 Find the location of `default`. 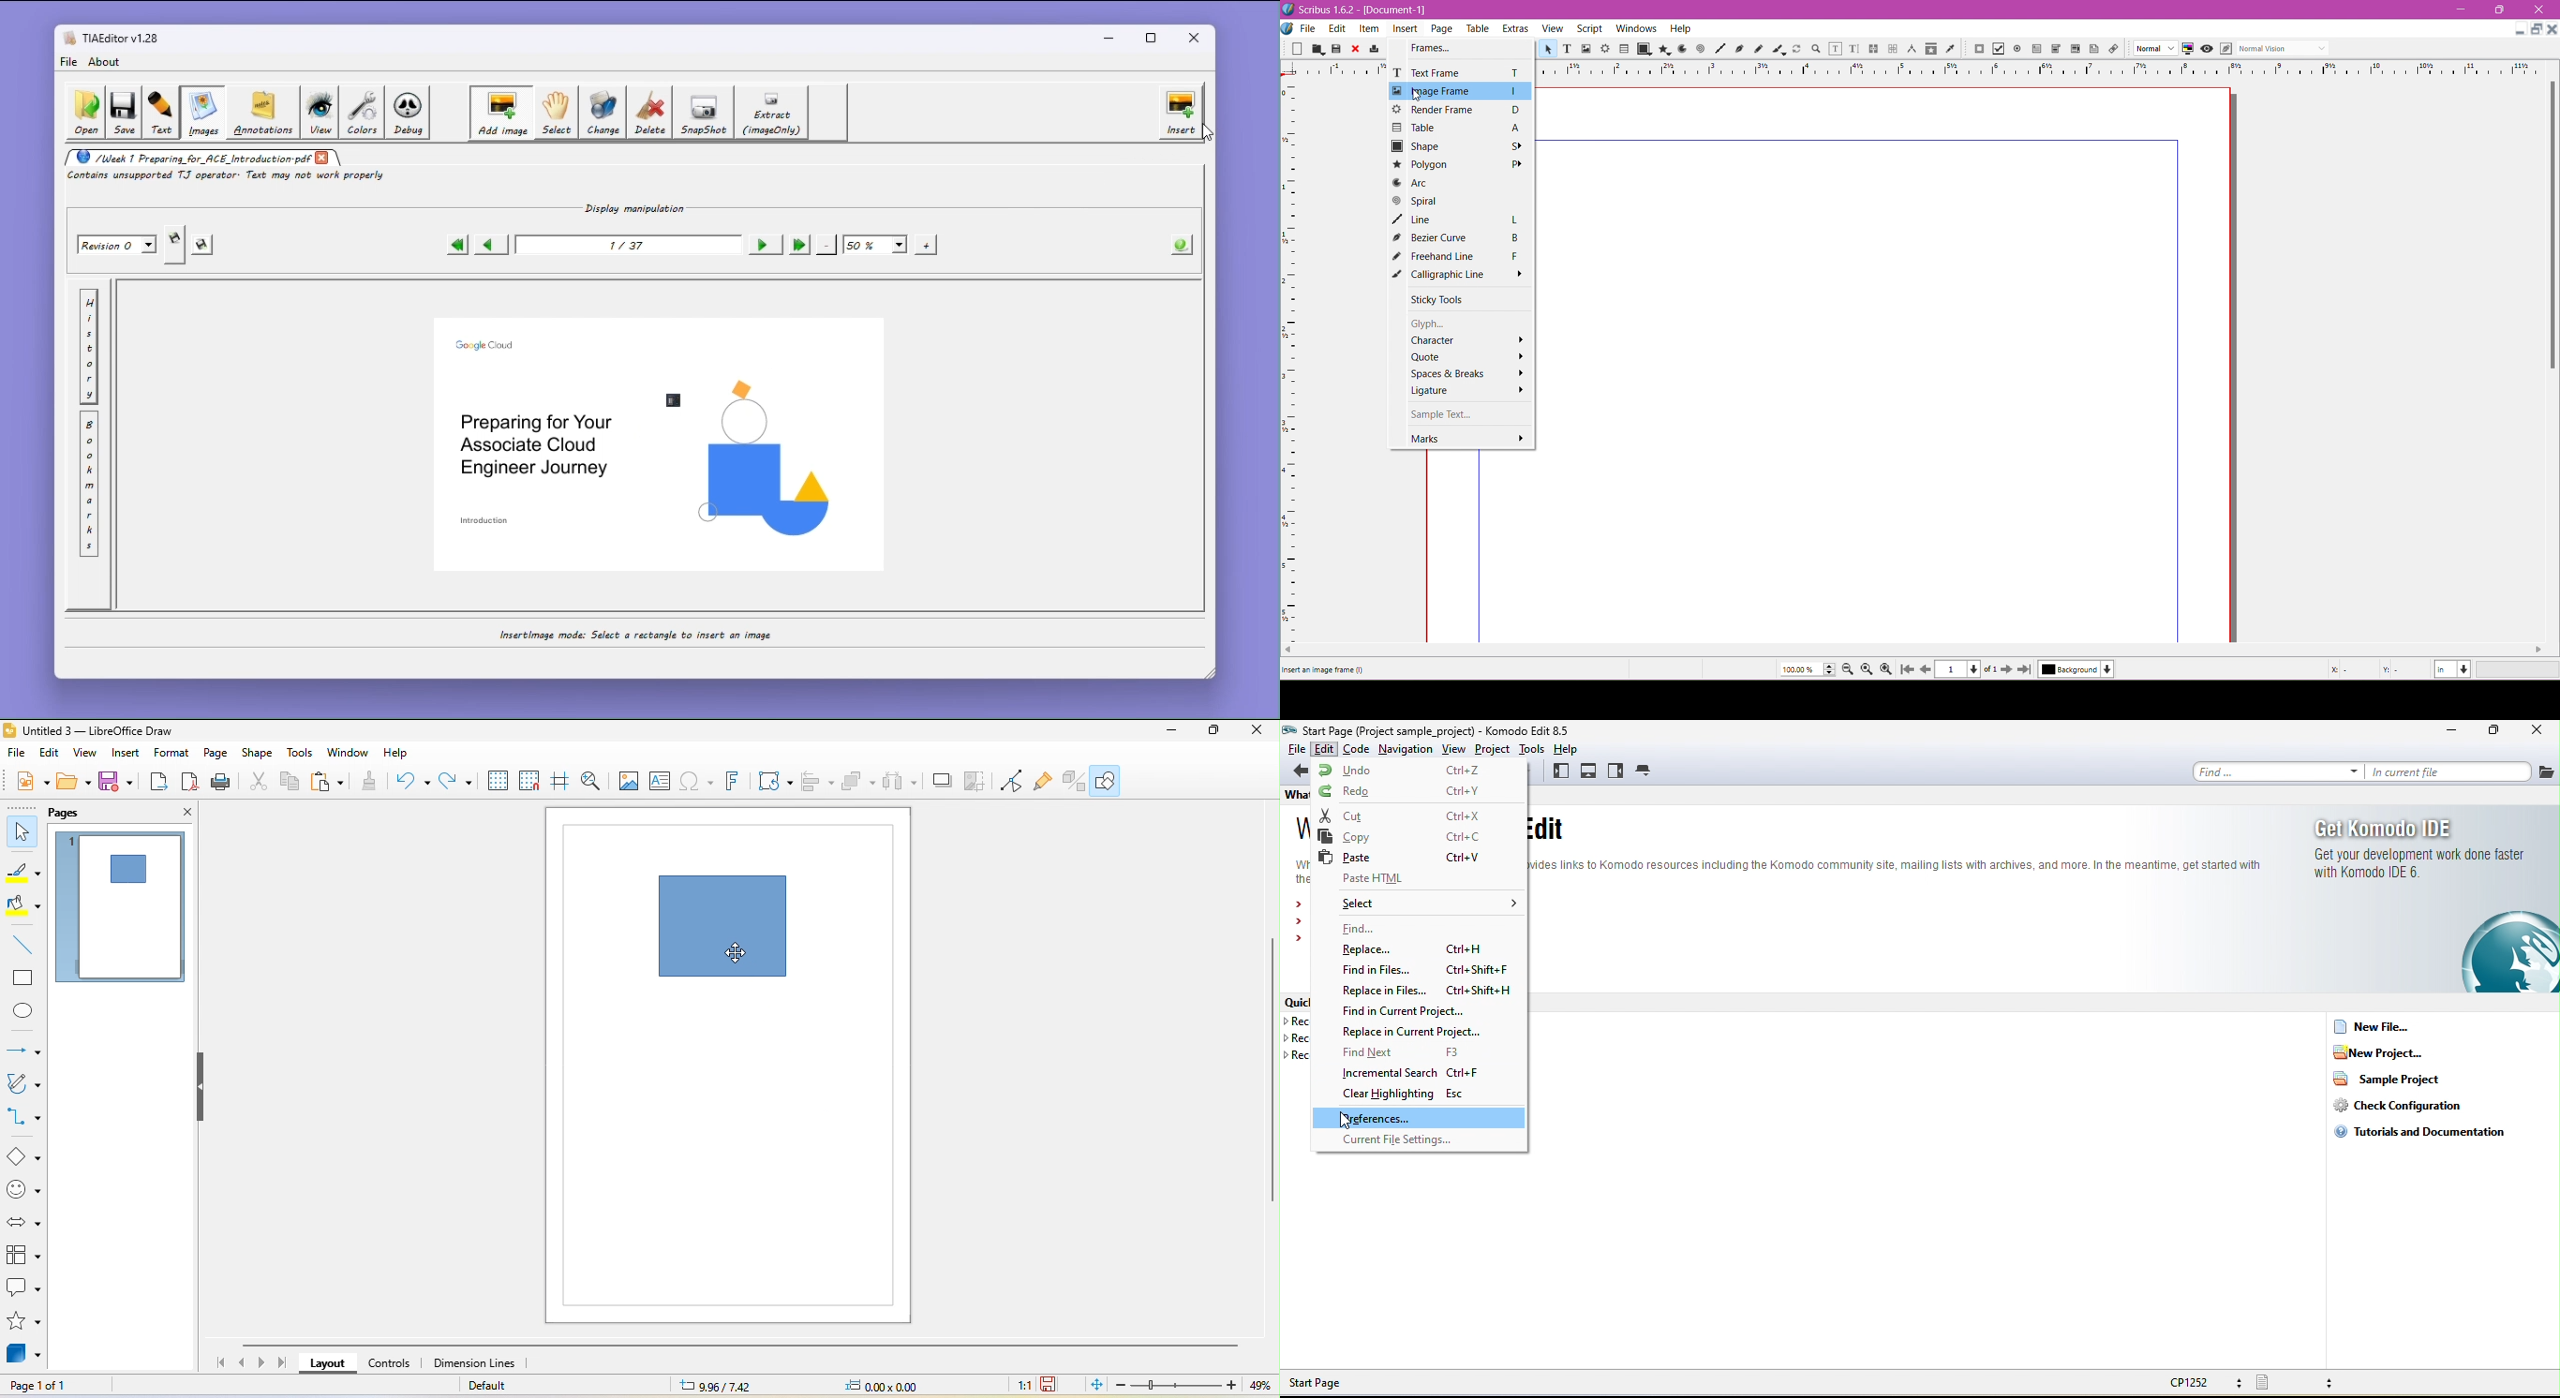

default is located at coordinates (514, 1386).